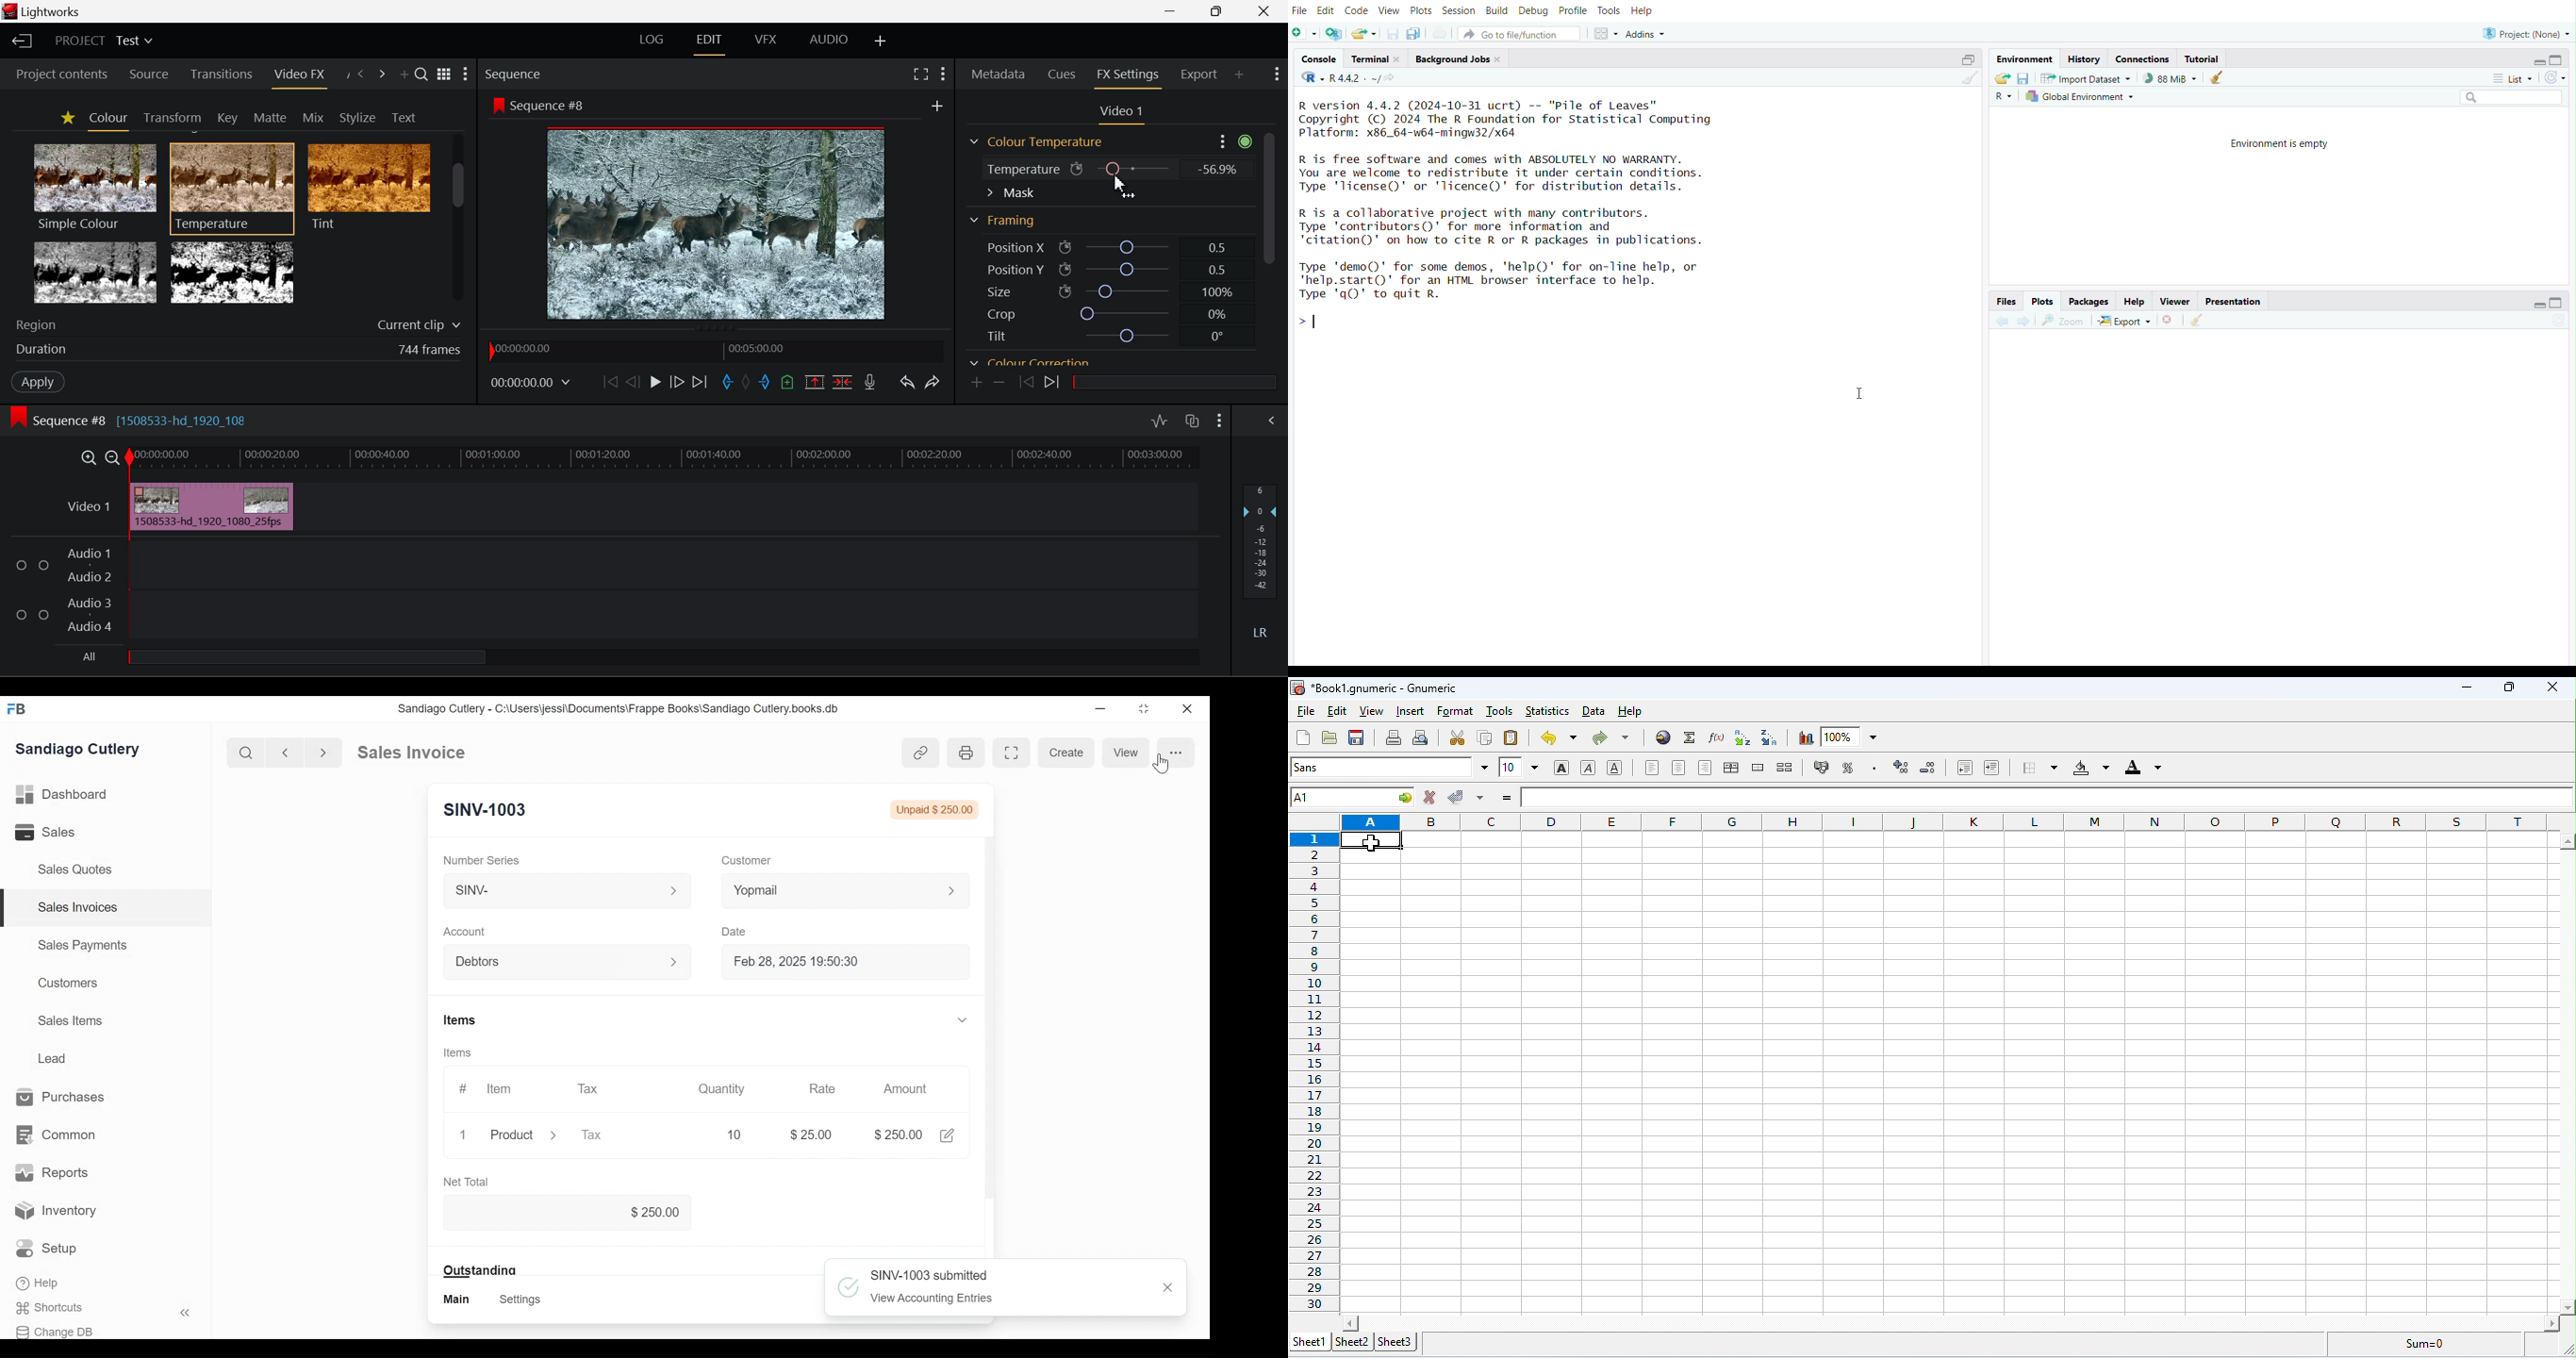 The image size is (2576, 1372). Describe the element at coordinates (869, 381) in the screenshot. I see `Record Voiceover` at that location.